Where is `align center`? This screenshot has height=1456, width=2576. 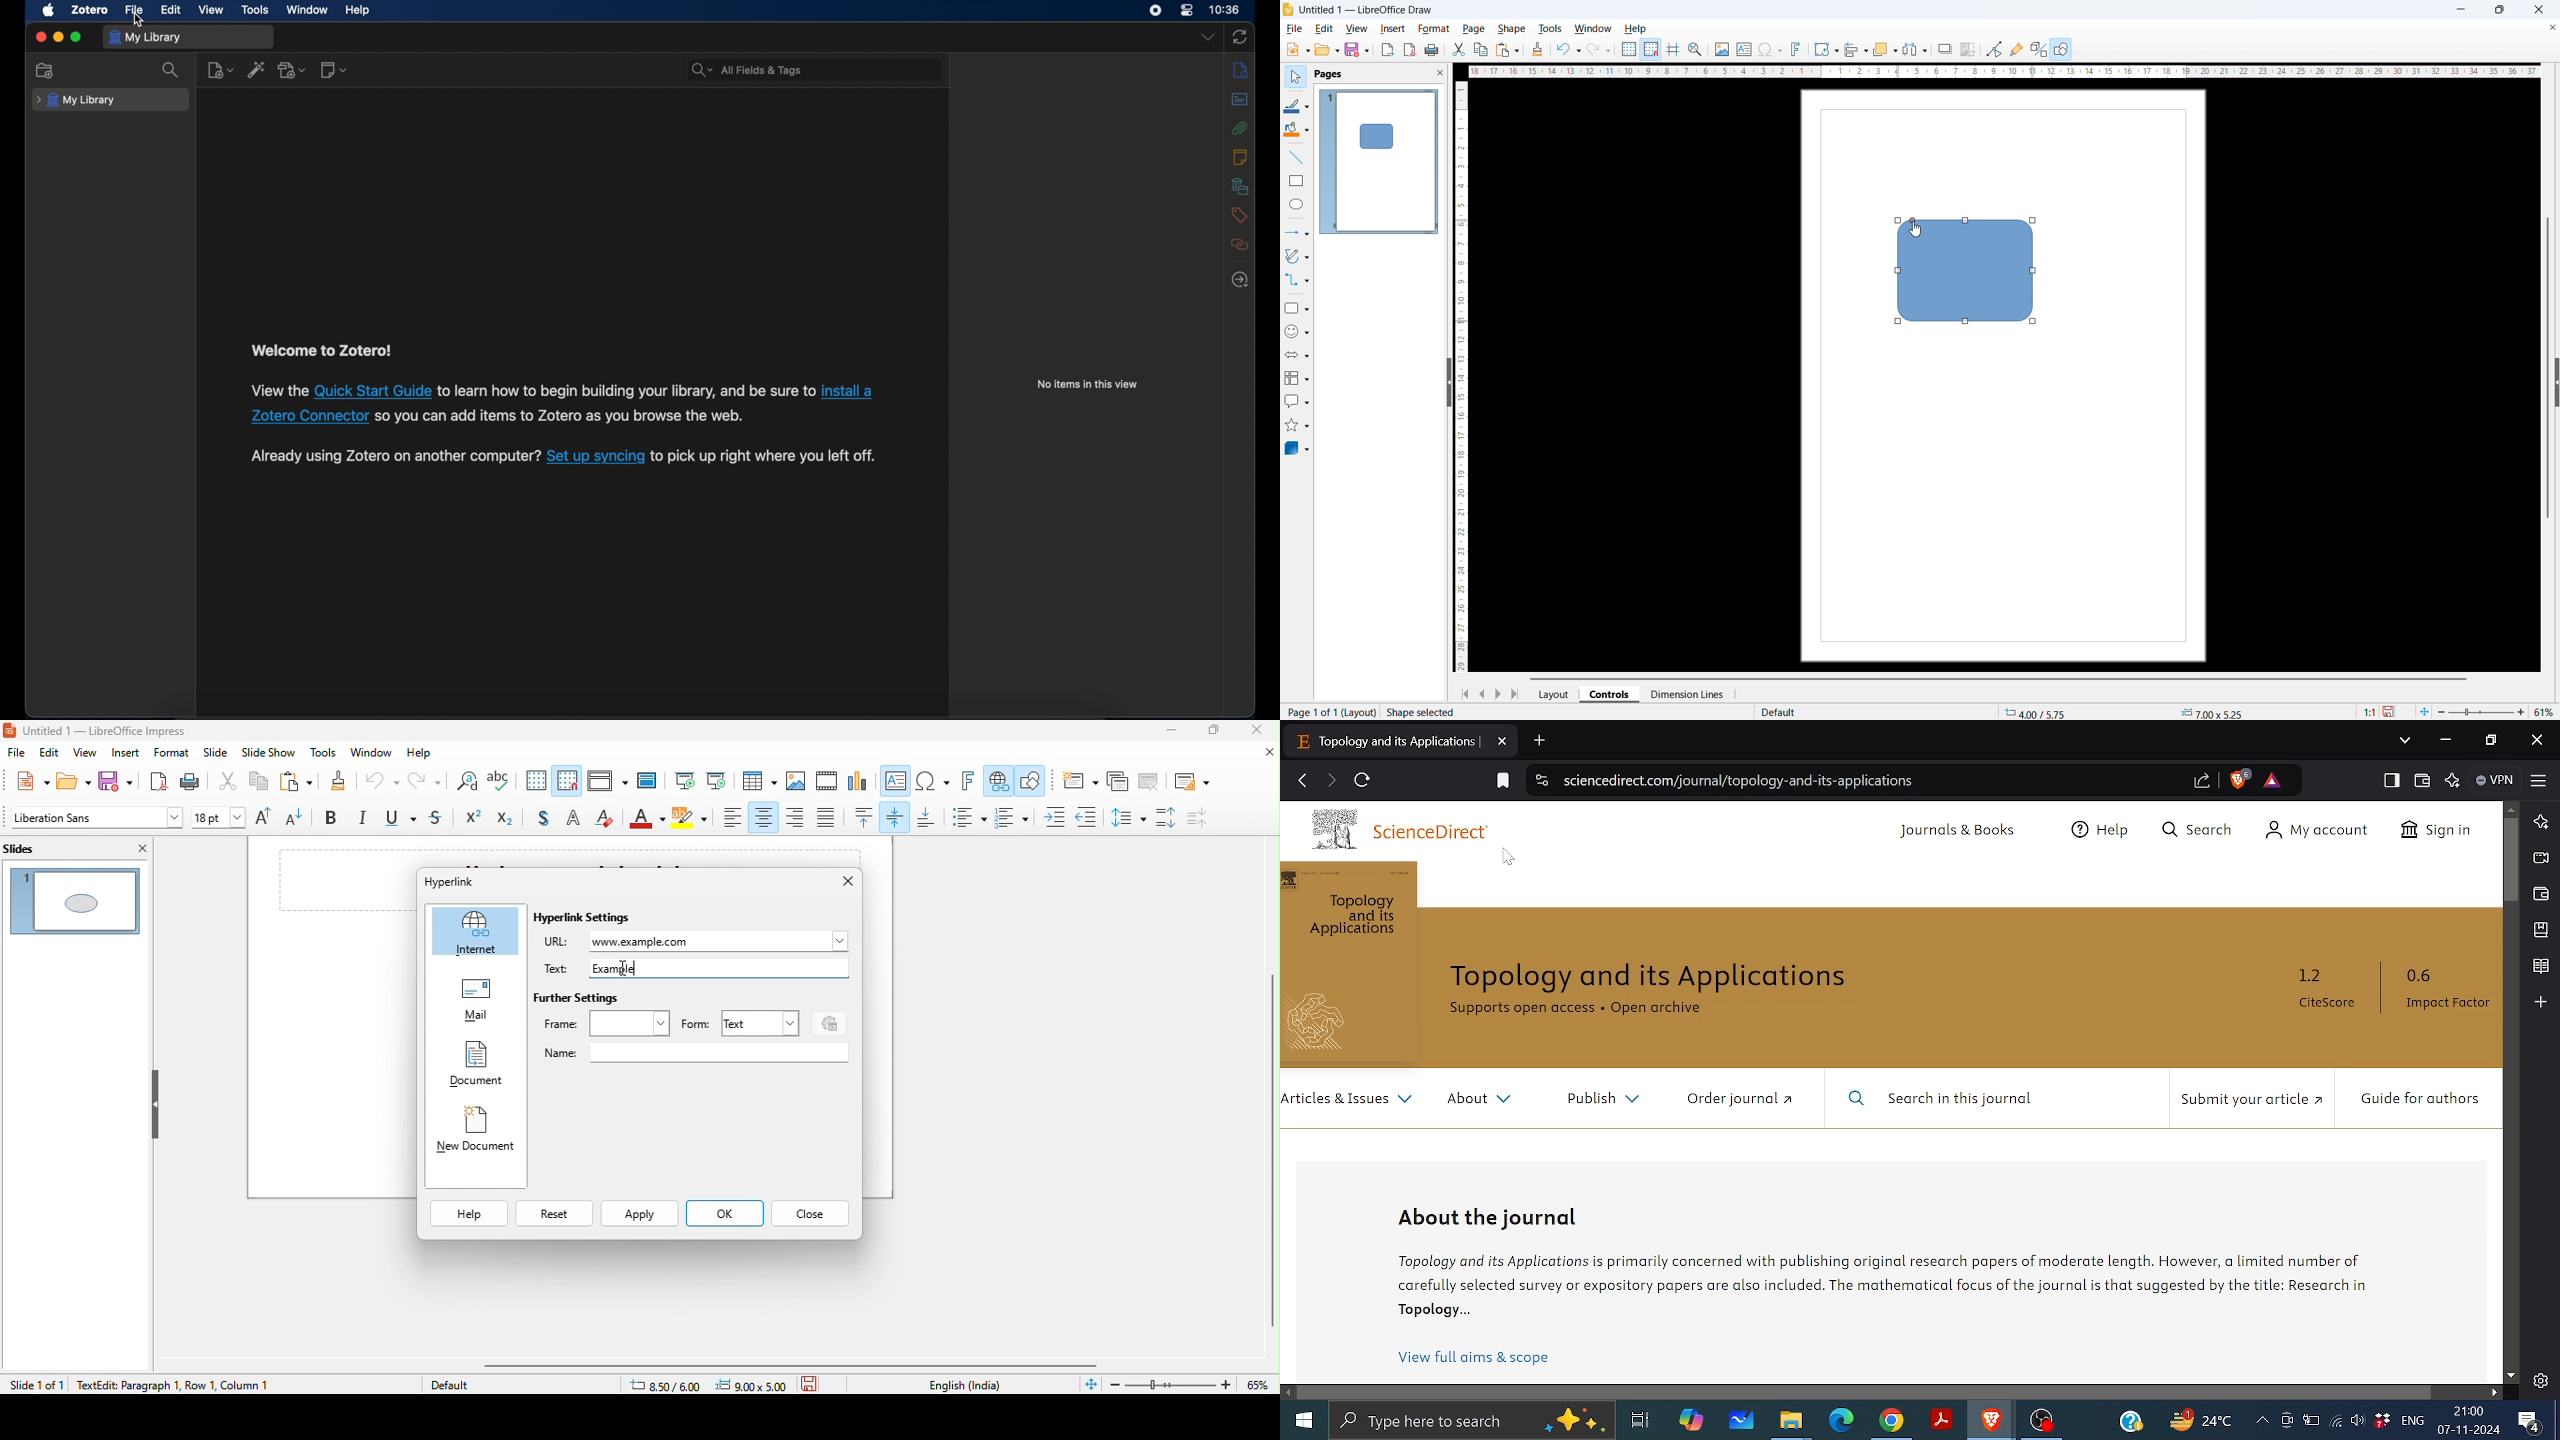 align center is located at coordinates (764, 817).